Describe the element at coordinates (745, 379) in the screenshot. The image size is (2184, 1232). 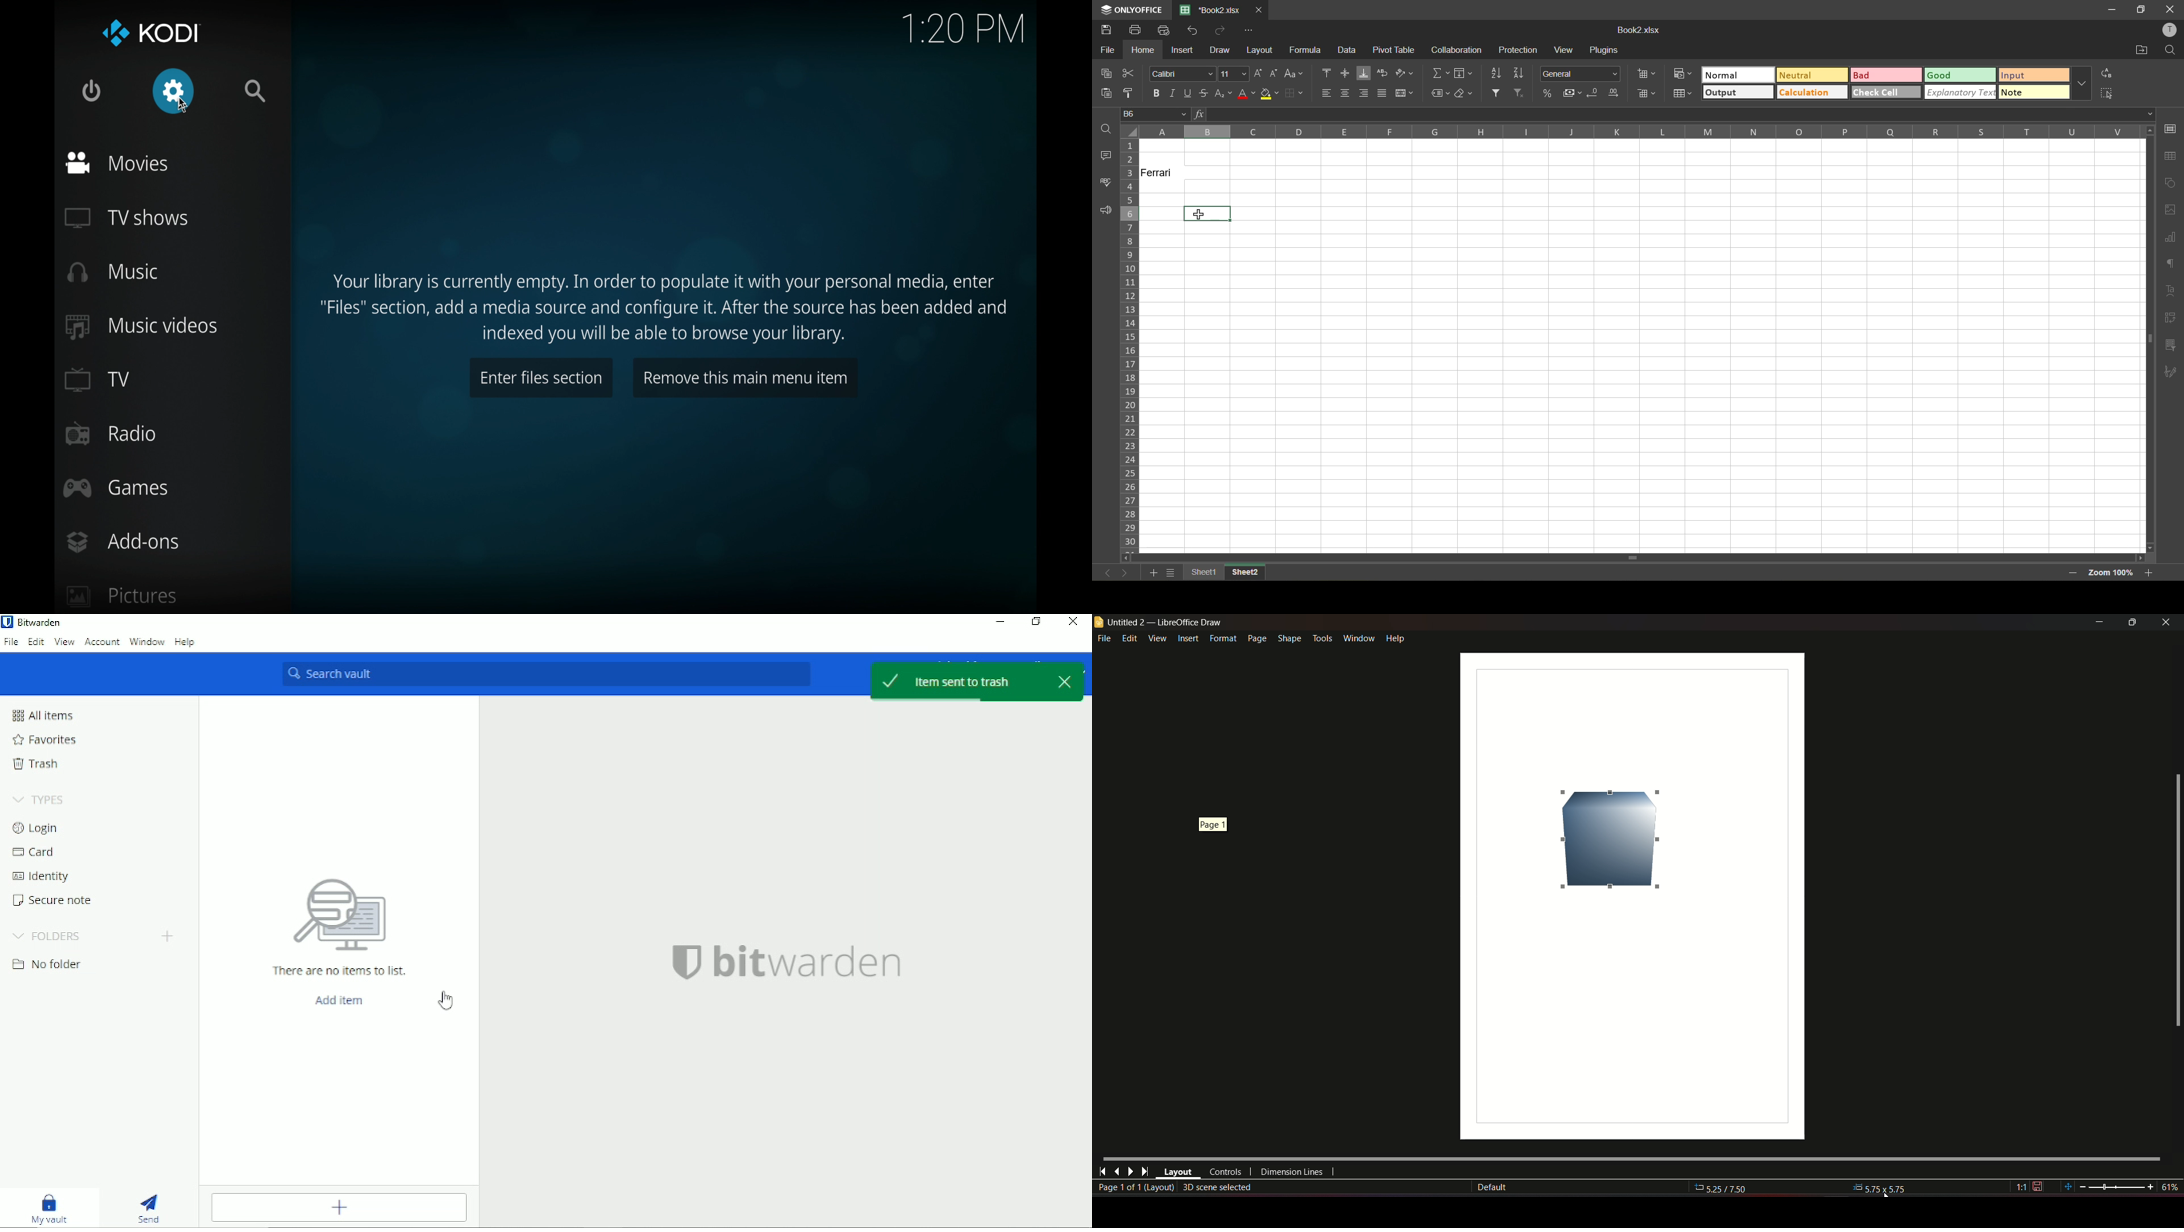
I see `remove this main menu item` at that location.